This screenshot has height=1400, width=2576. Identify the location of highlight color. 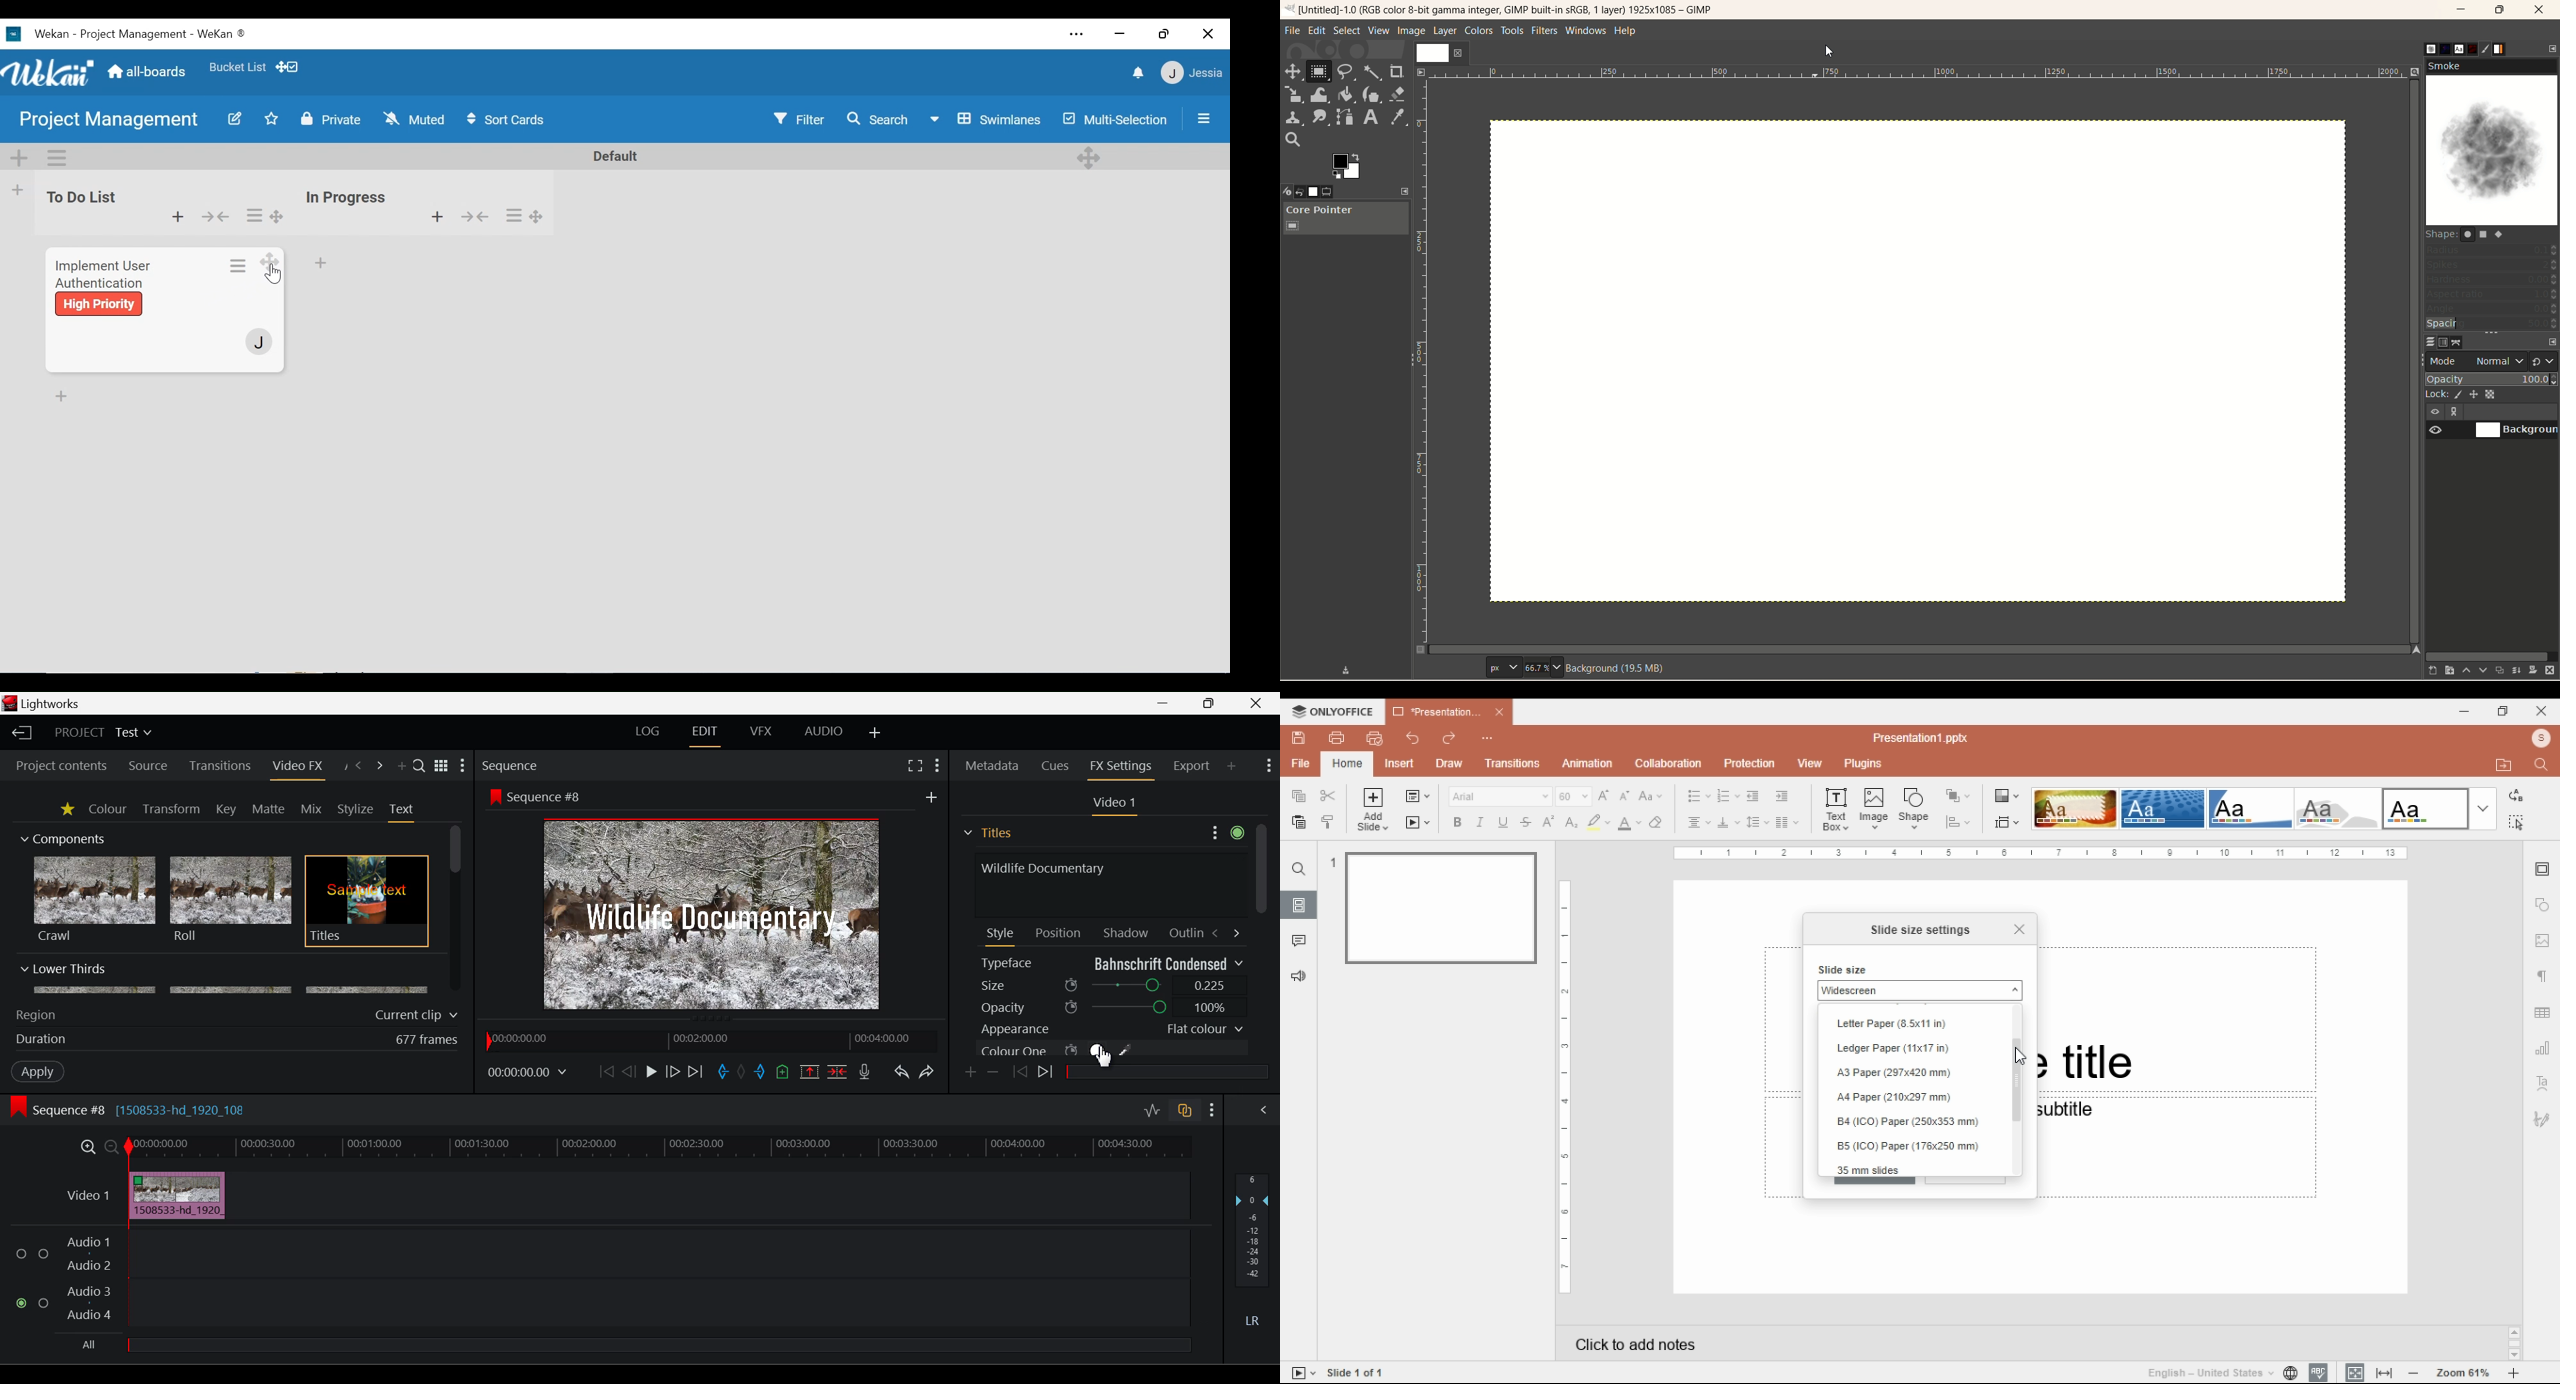
(1598, 822).